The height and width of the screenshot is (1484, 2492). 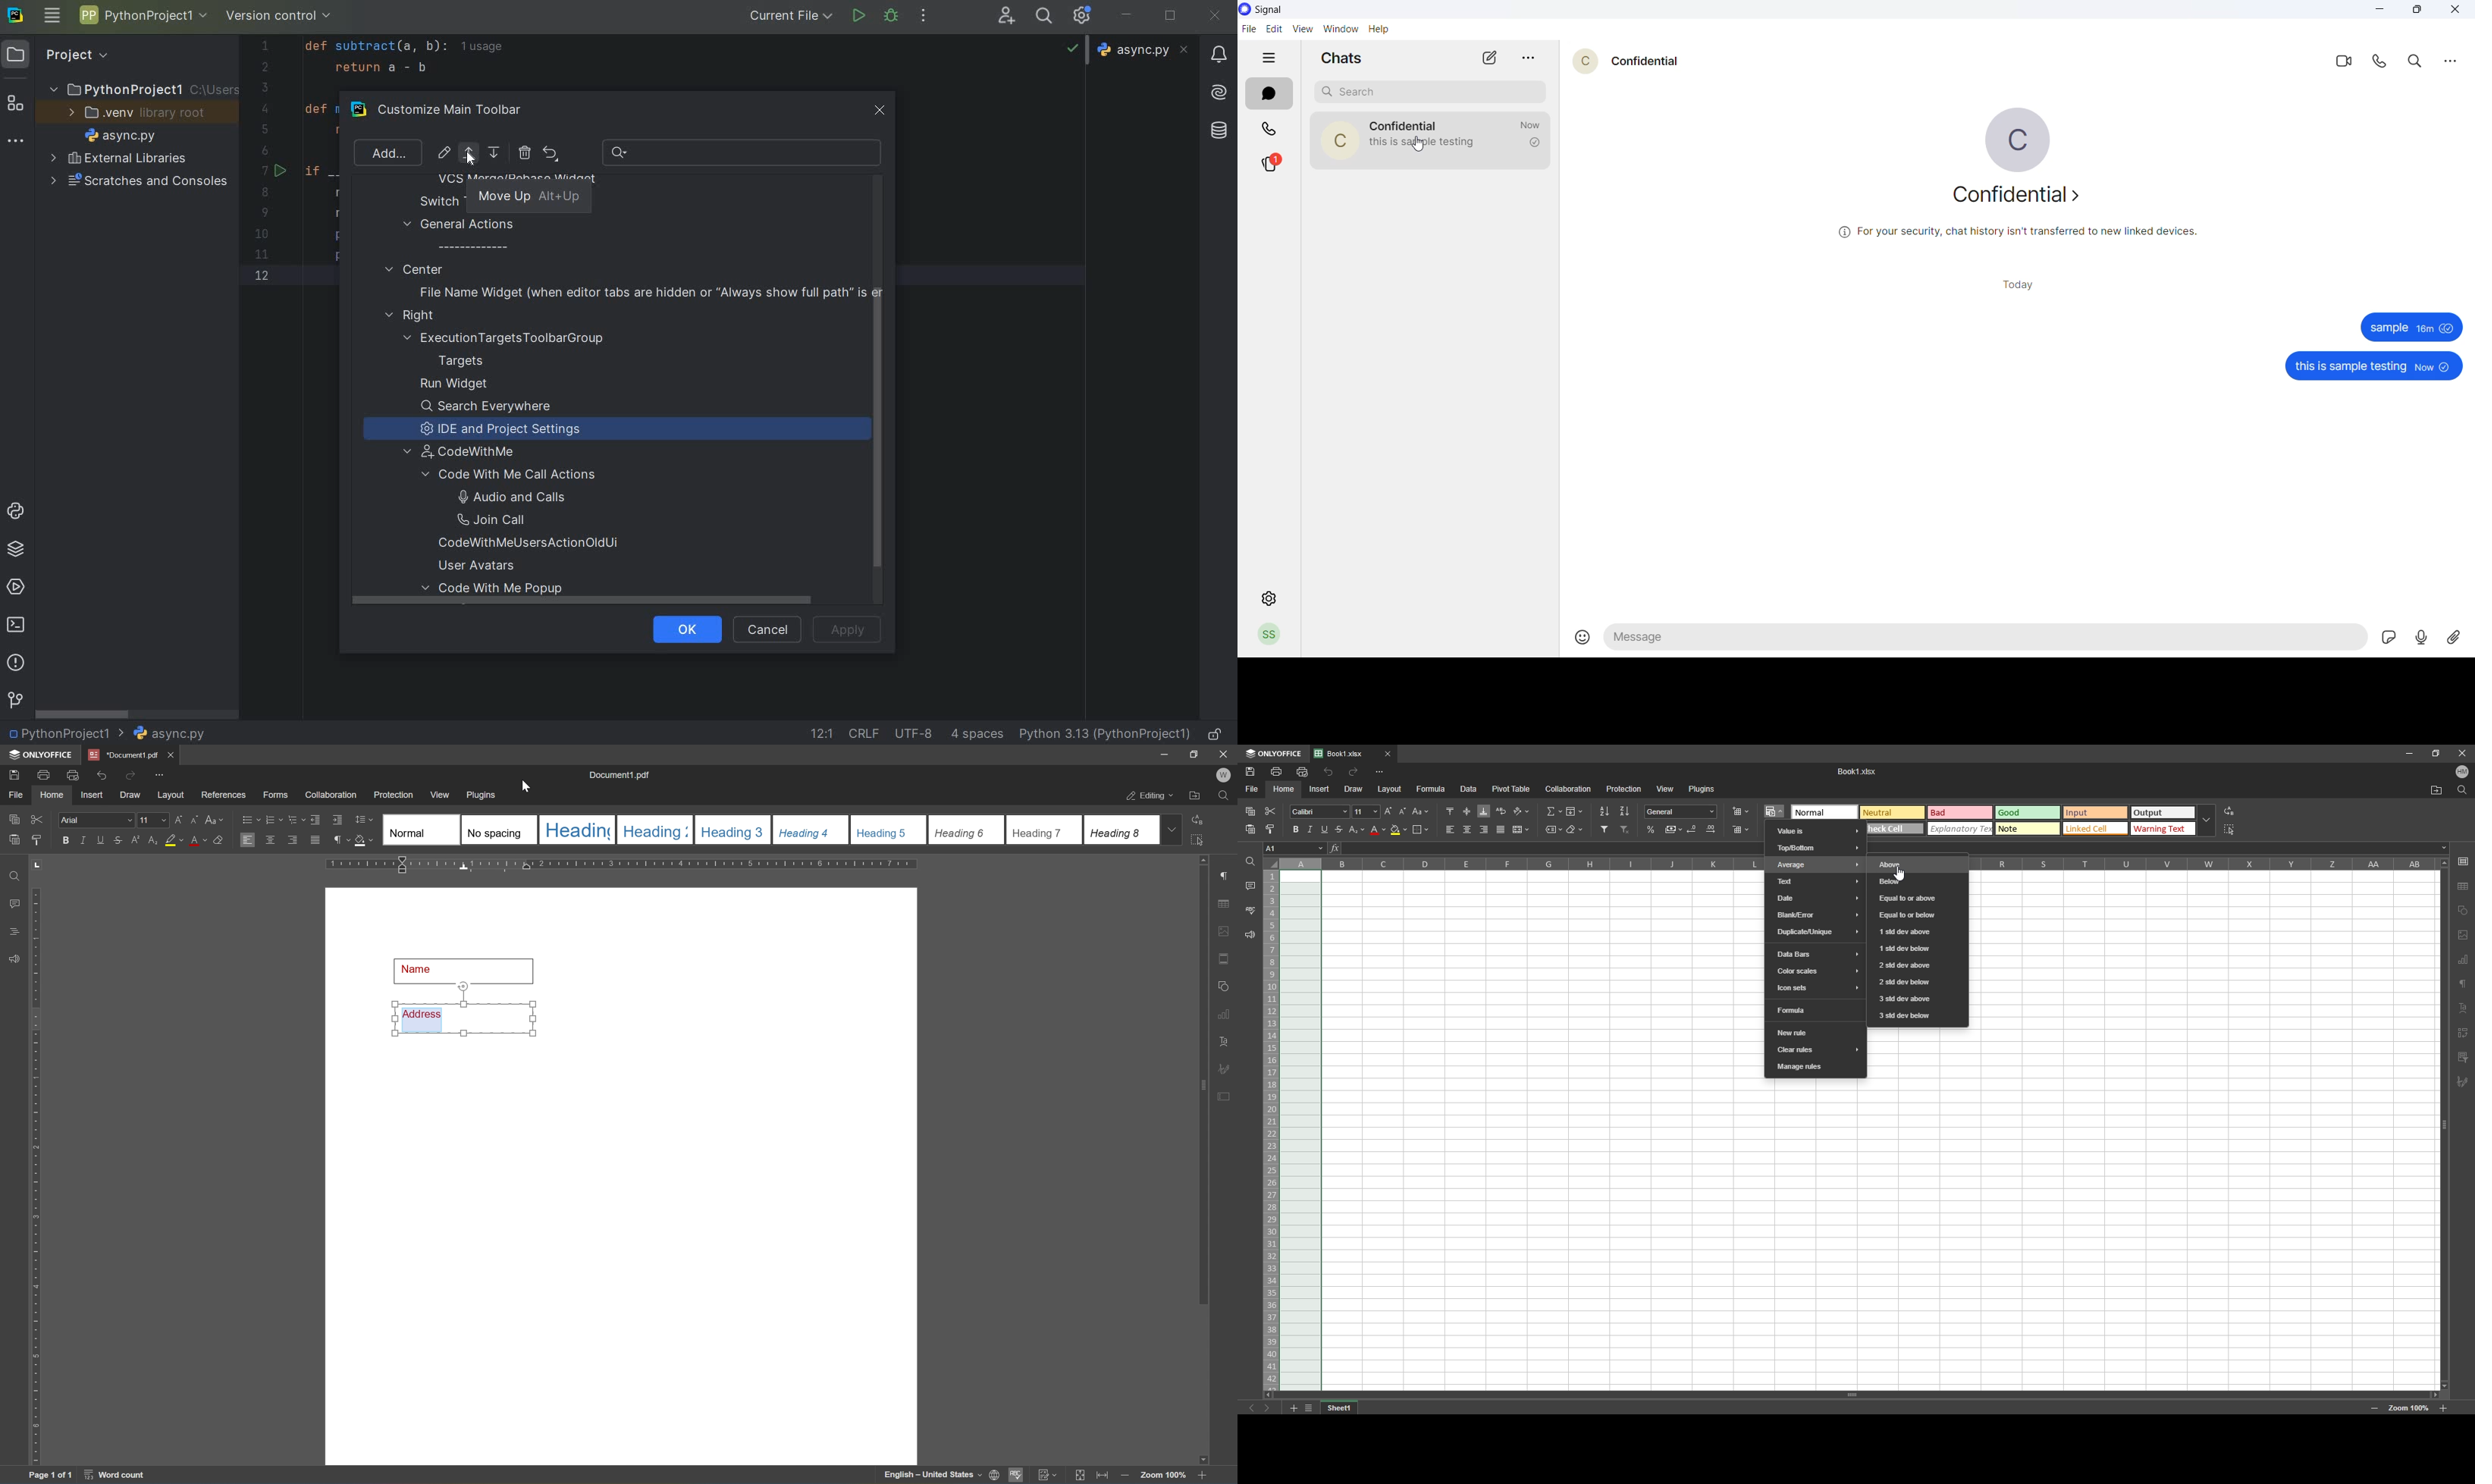 What do you see at coordinates (1519, 864) in the screenshot?
I see `cell columns` at bounding box center [1519, 864].